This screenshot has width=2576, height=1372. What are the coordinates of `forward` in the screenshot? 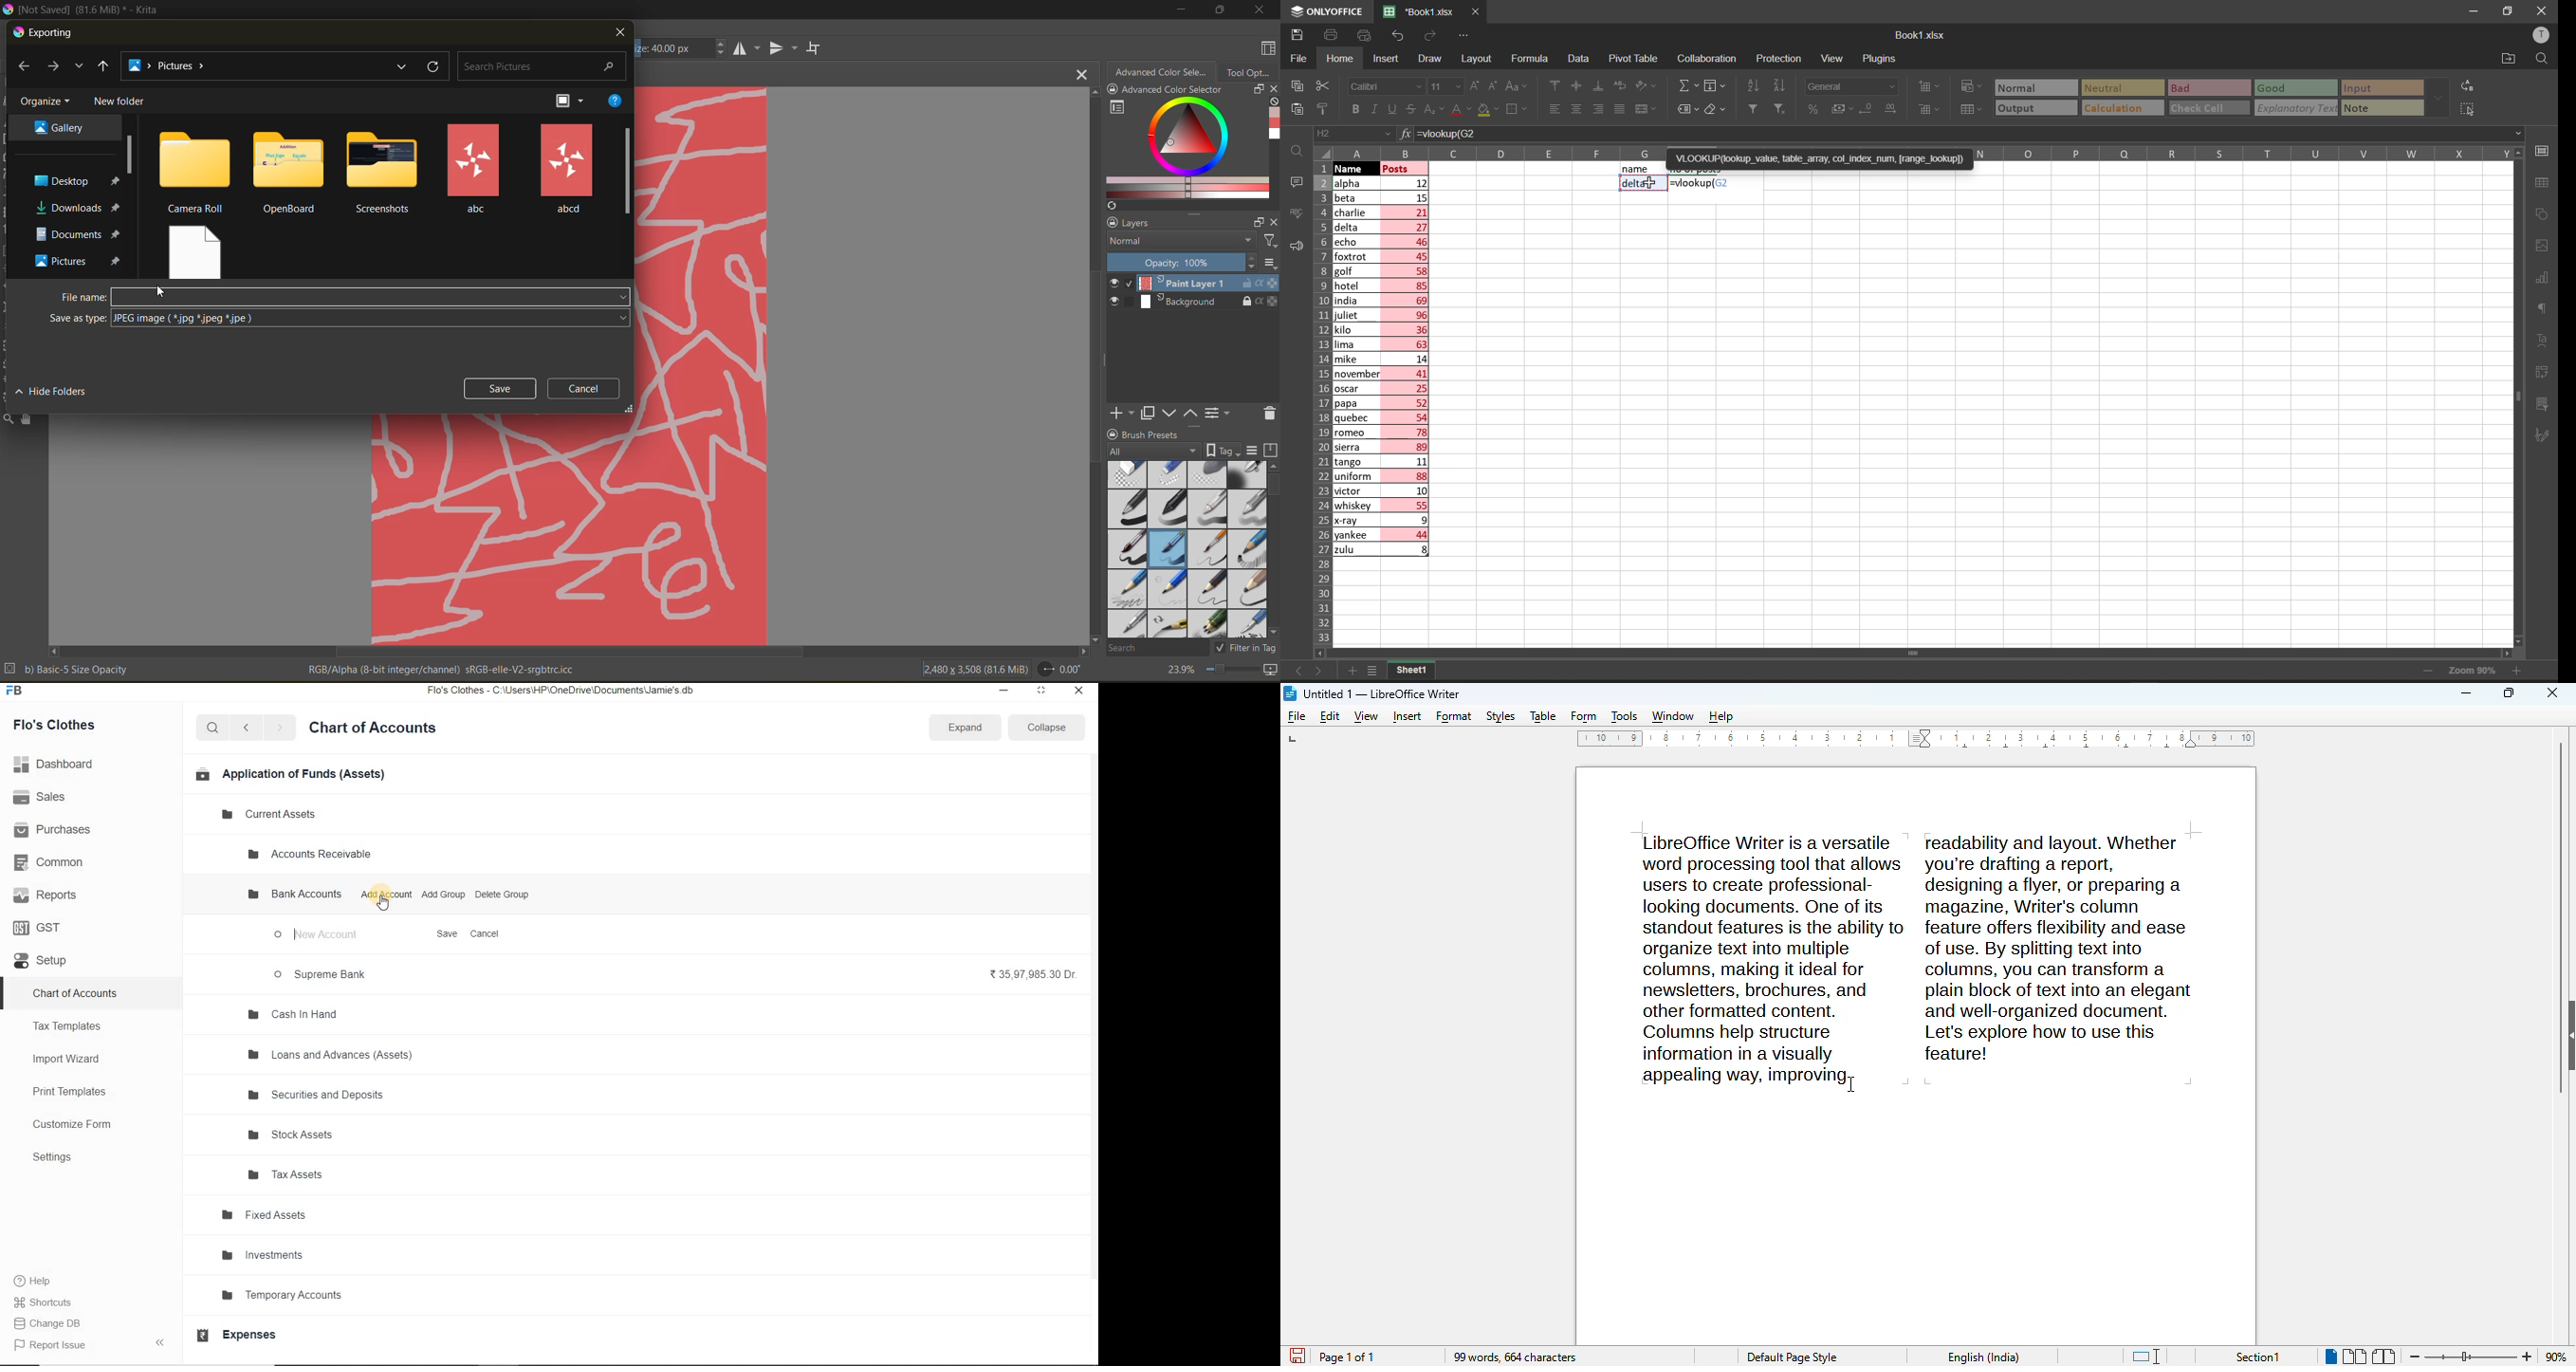 It's located at (281, 728).